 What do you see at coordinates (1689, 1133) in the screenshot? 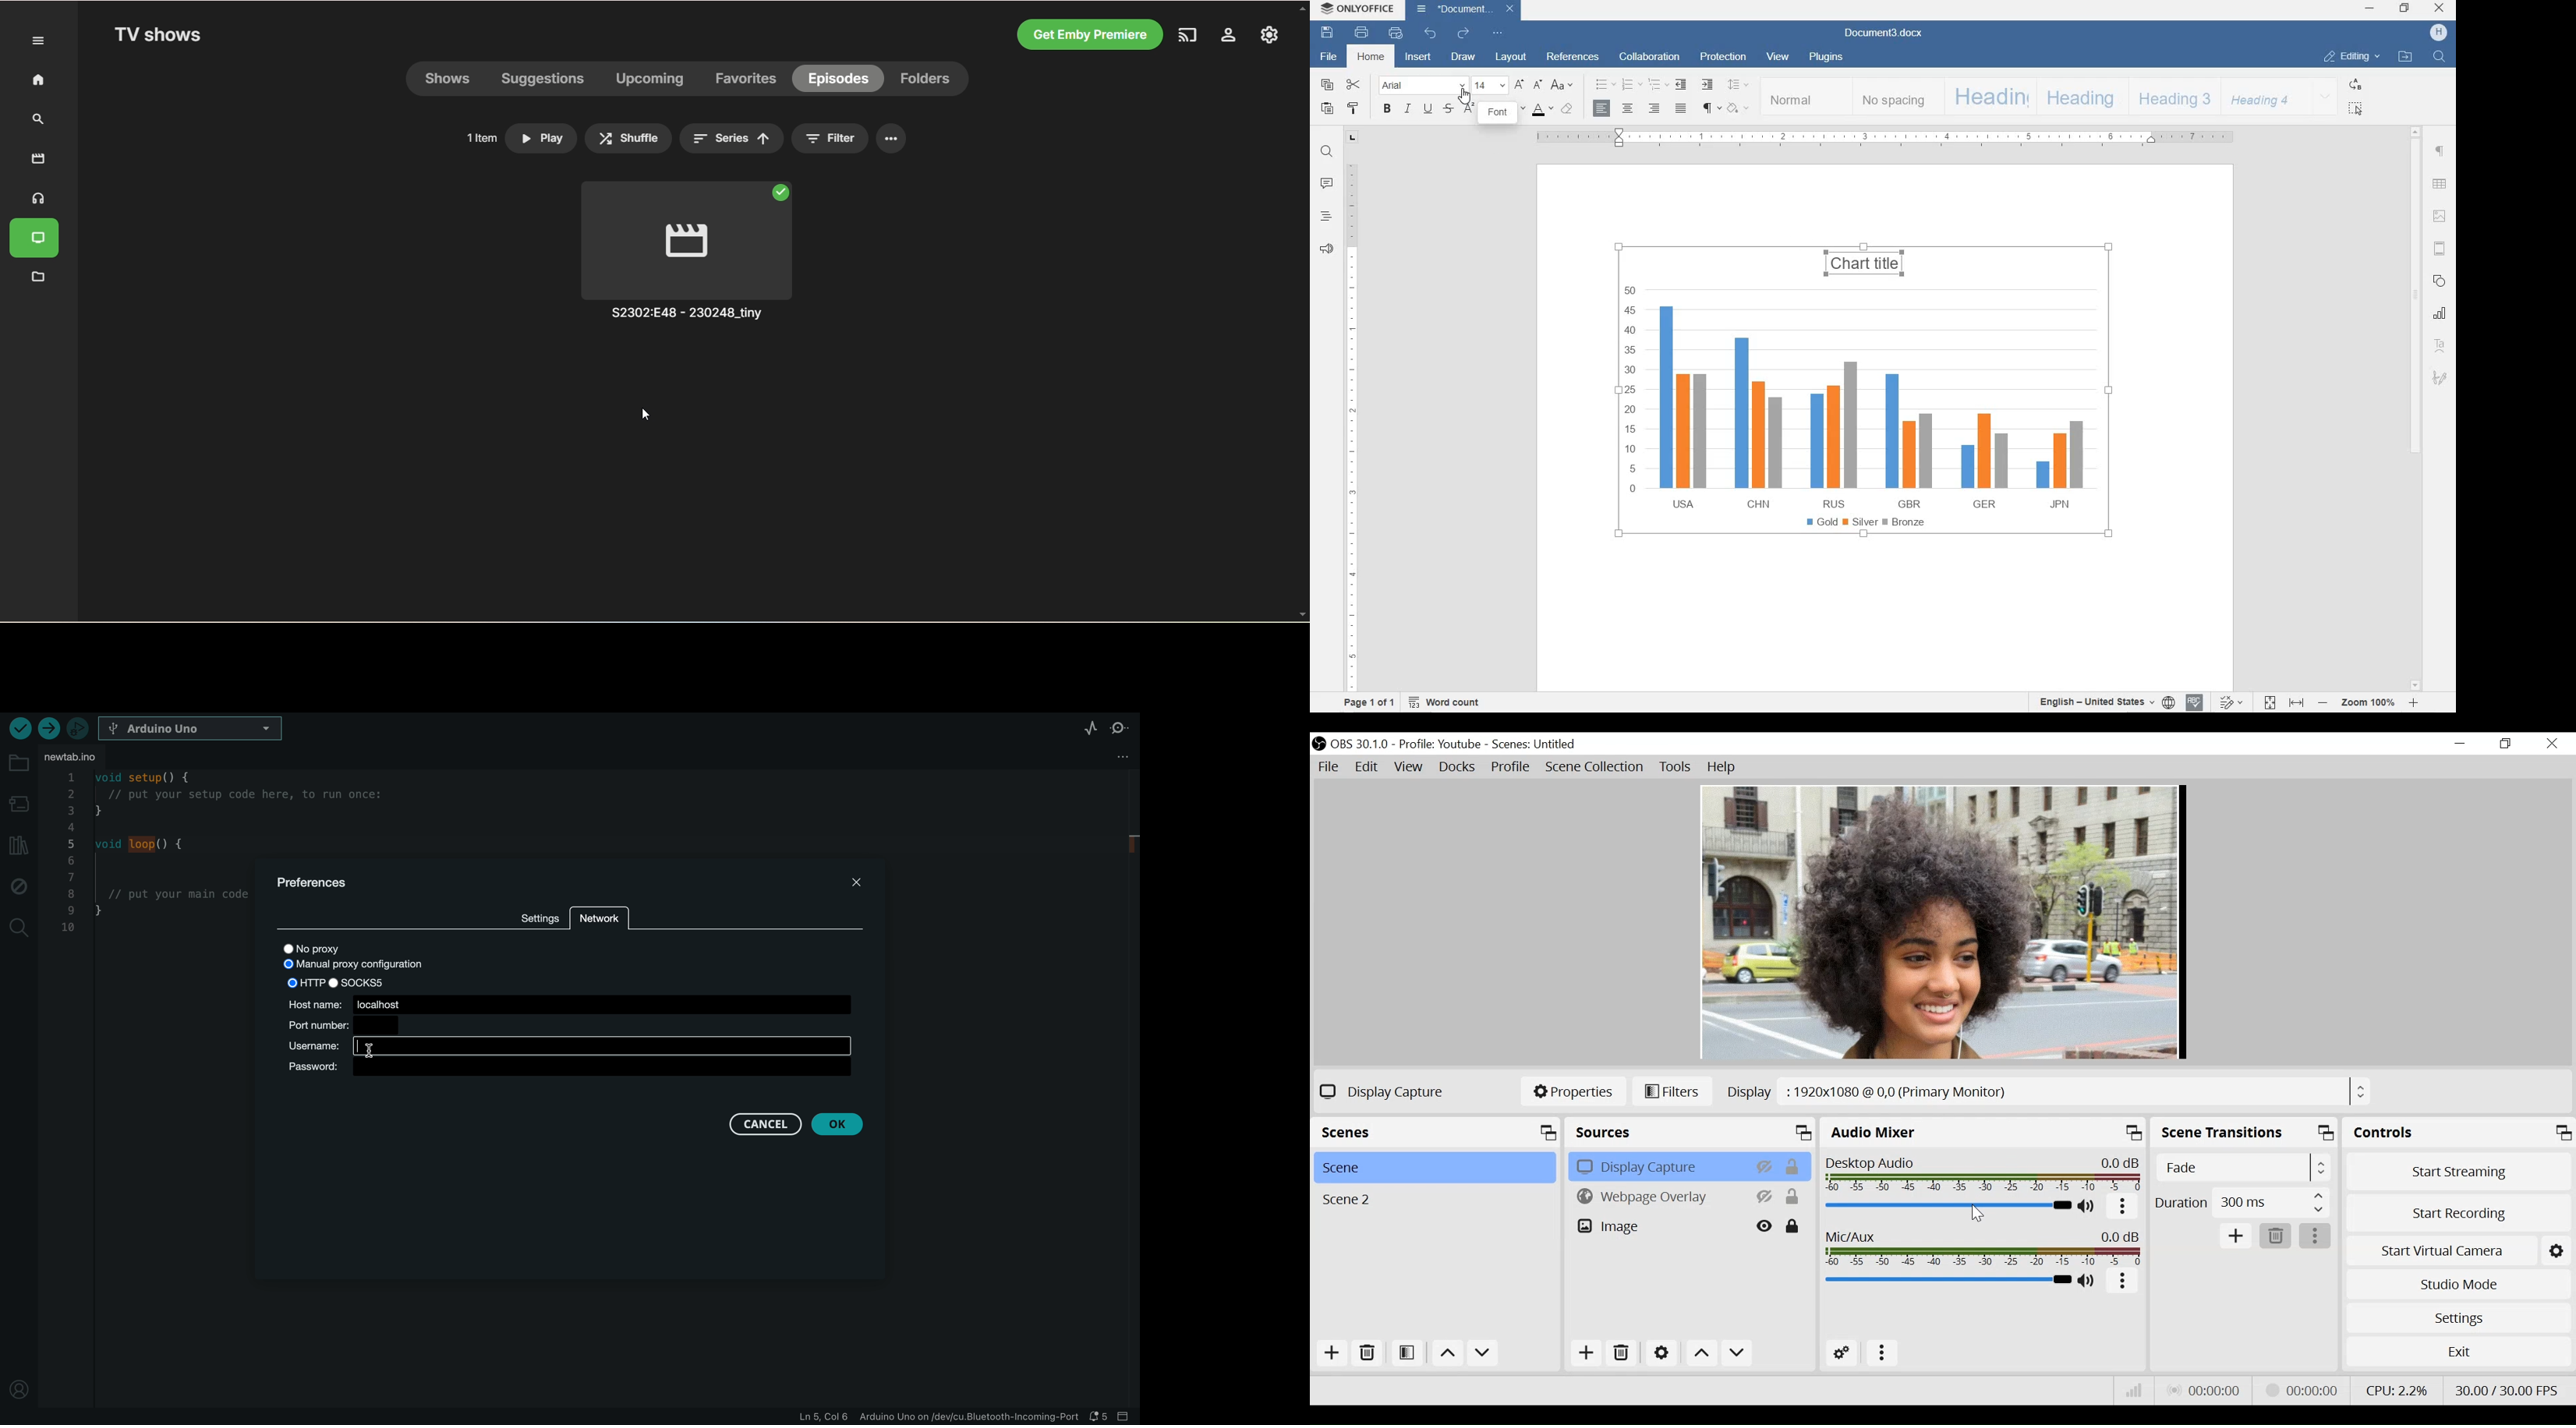
I see `Source` at bounding box center [1689, 1133].